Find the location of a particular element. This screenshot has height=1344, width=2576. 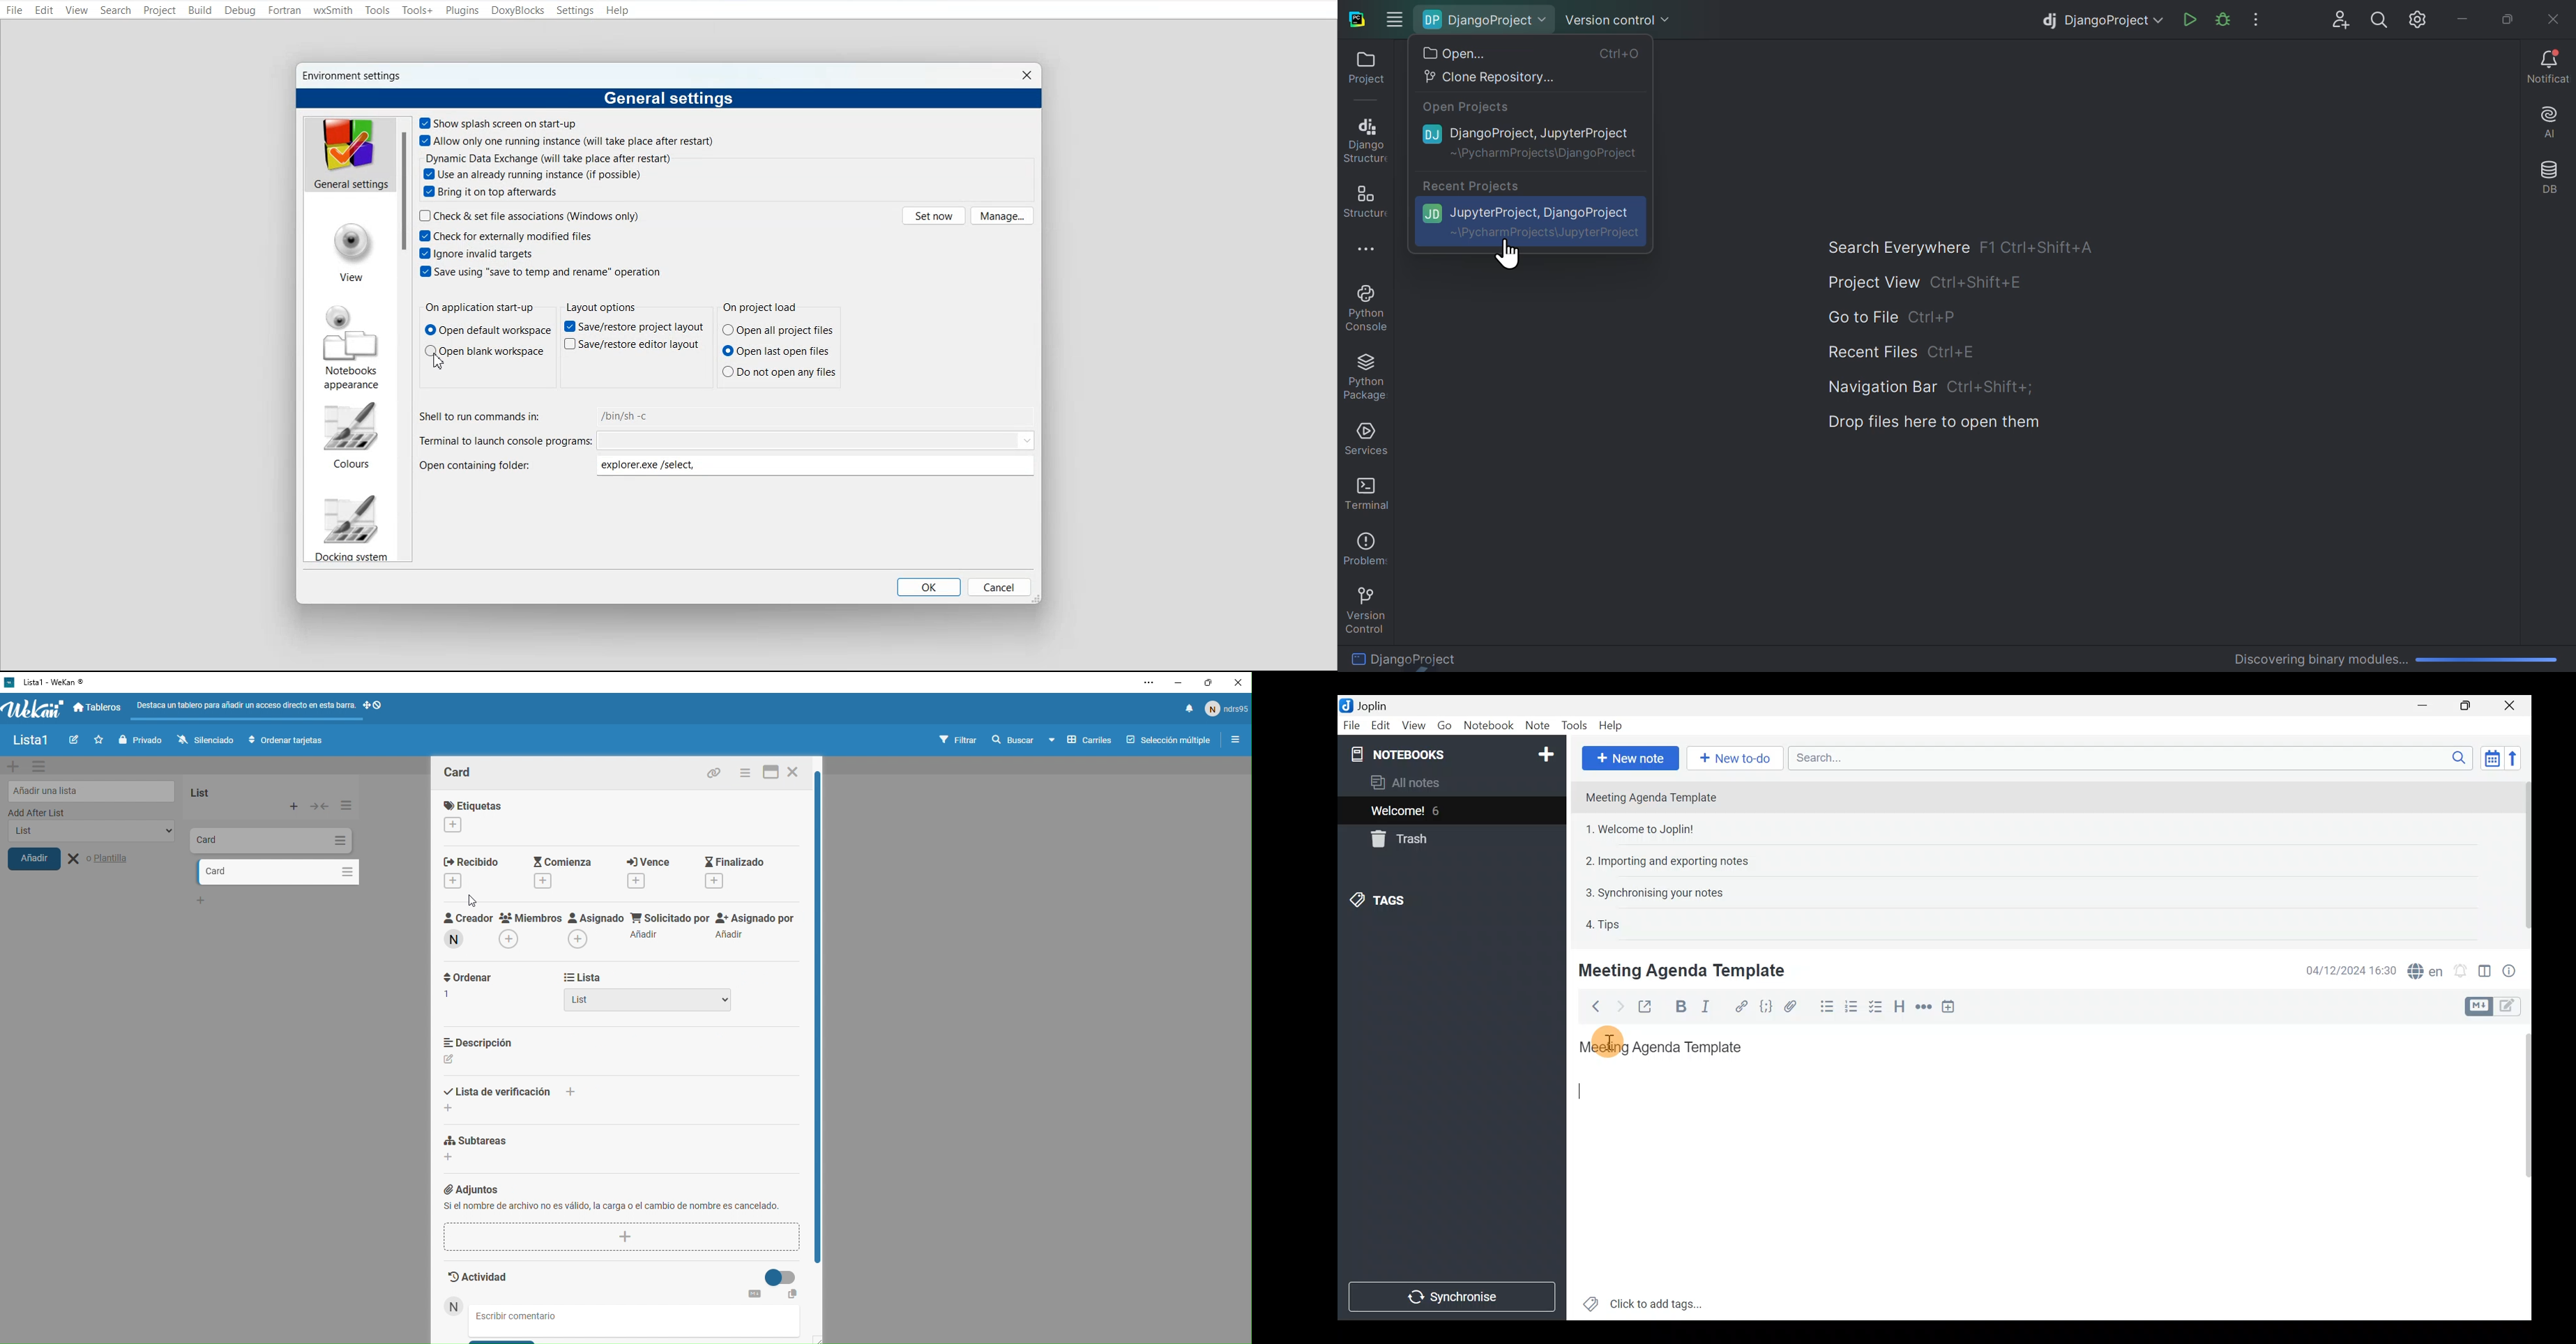

Django project is located at coordinates (2097, 19).